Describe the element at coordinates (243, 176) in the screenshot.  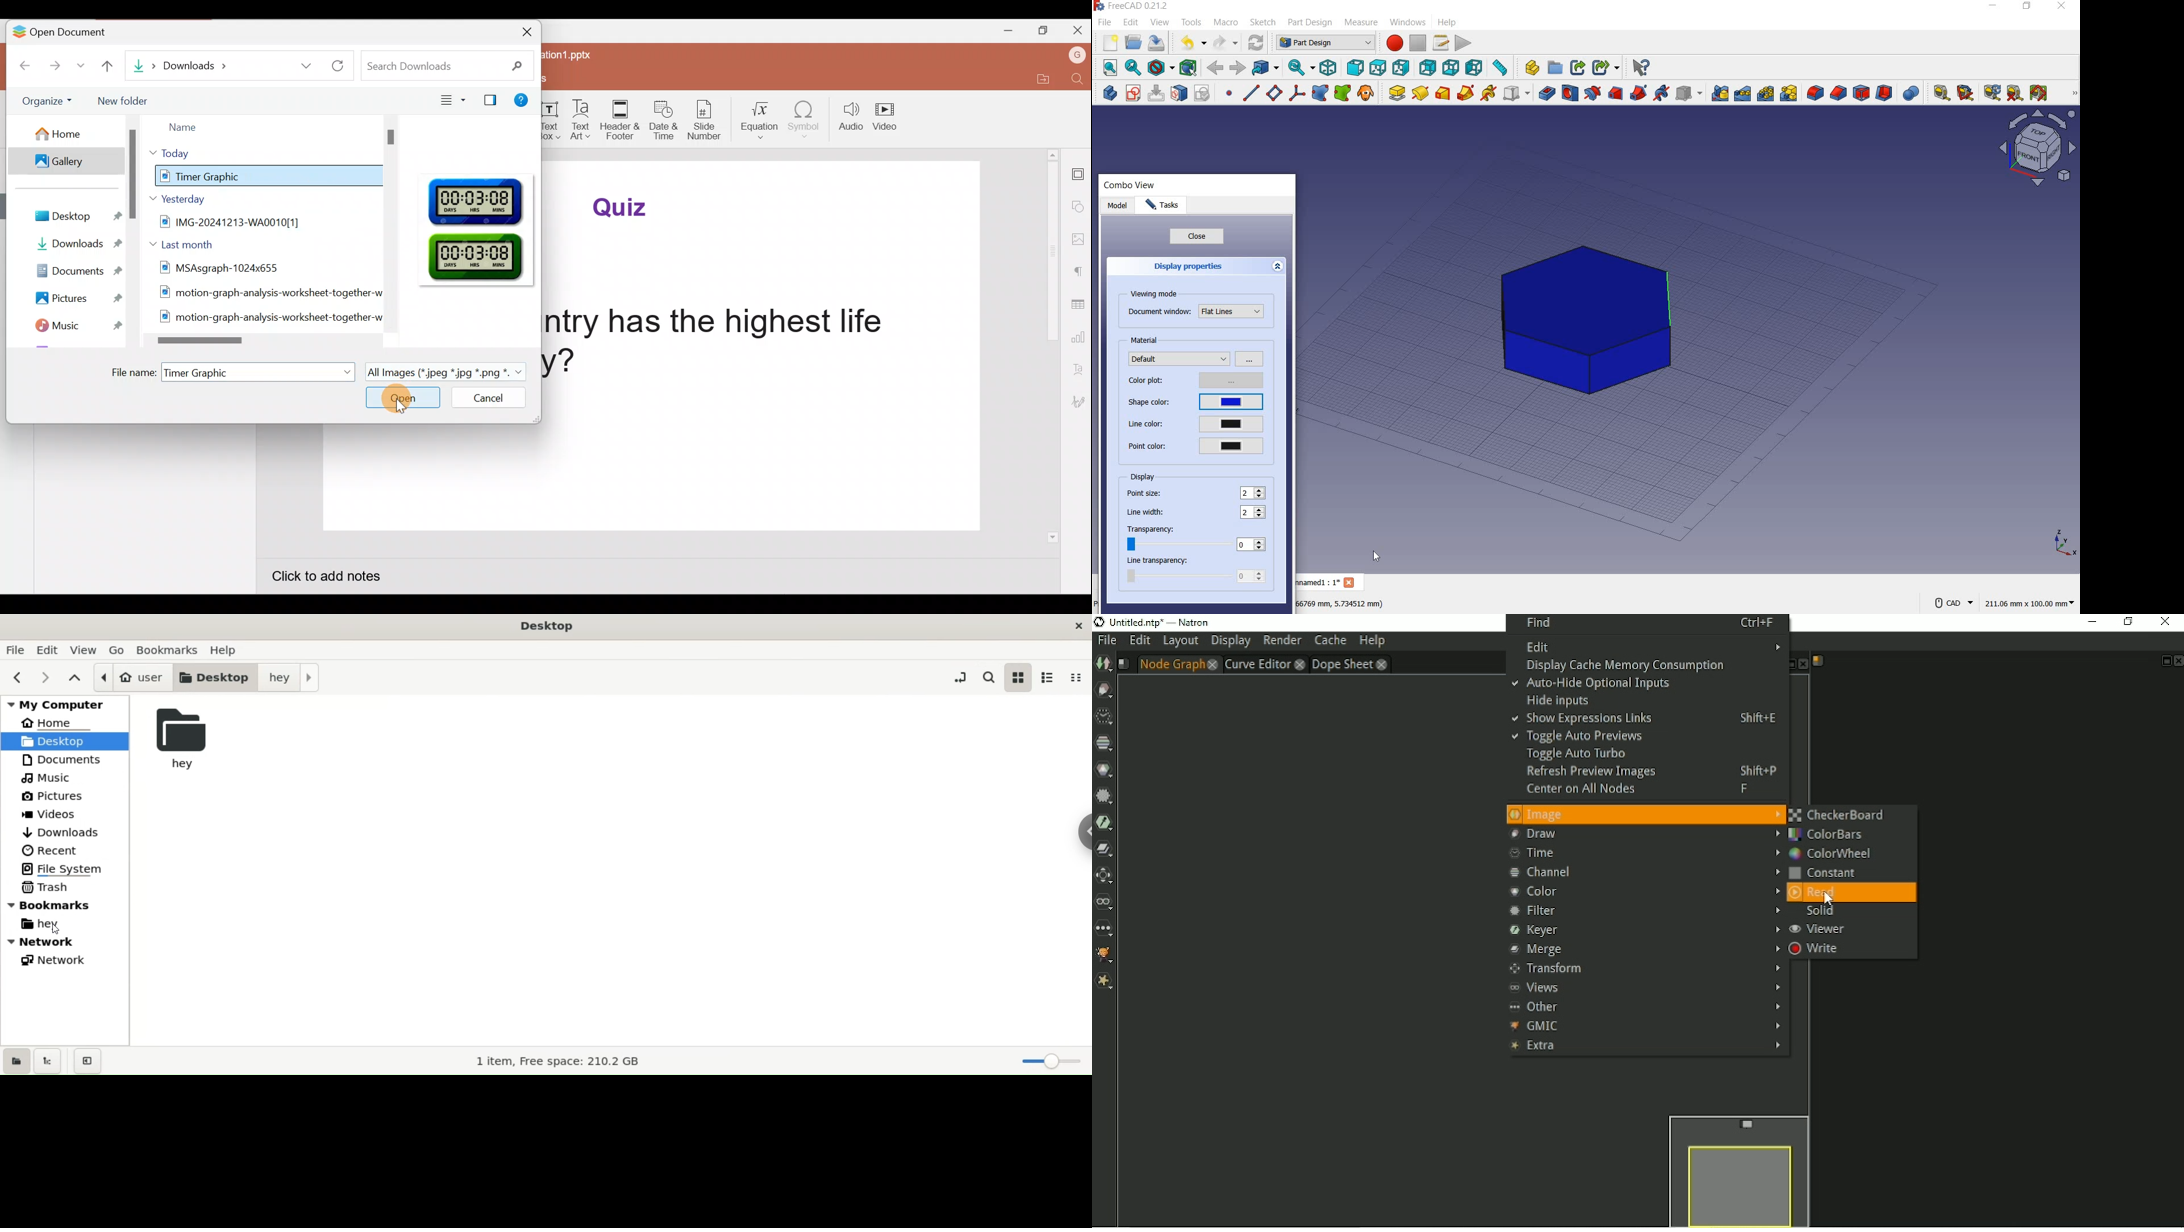
I see `Timer Graphic` at that location.